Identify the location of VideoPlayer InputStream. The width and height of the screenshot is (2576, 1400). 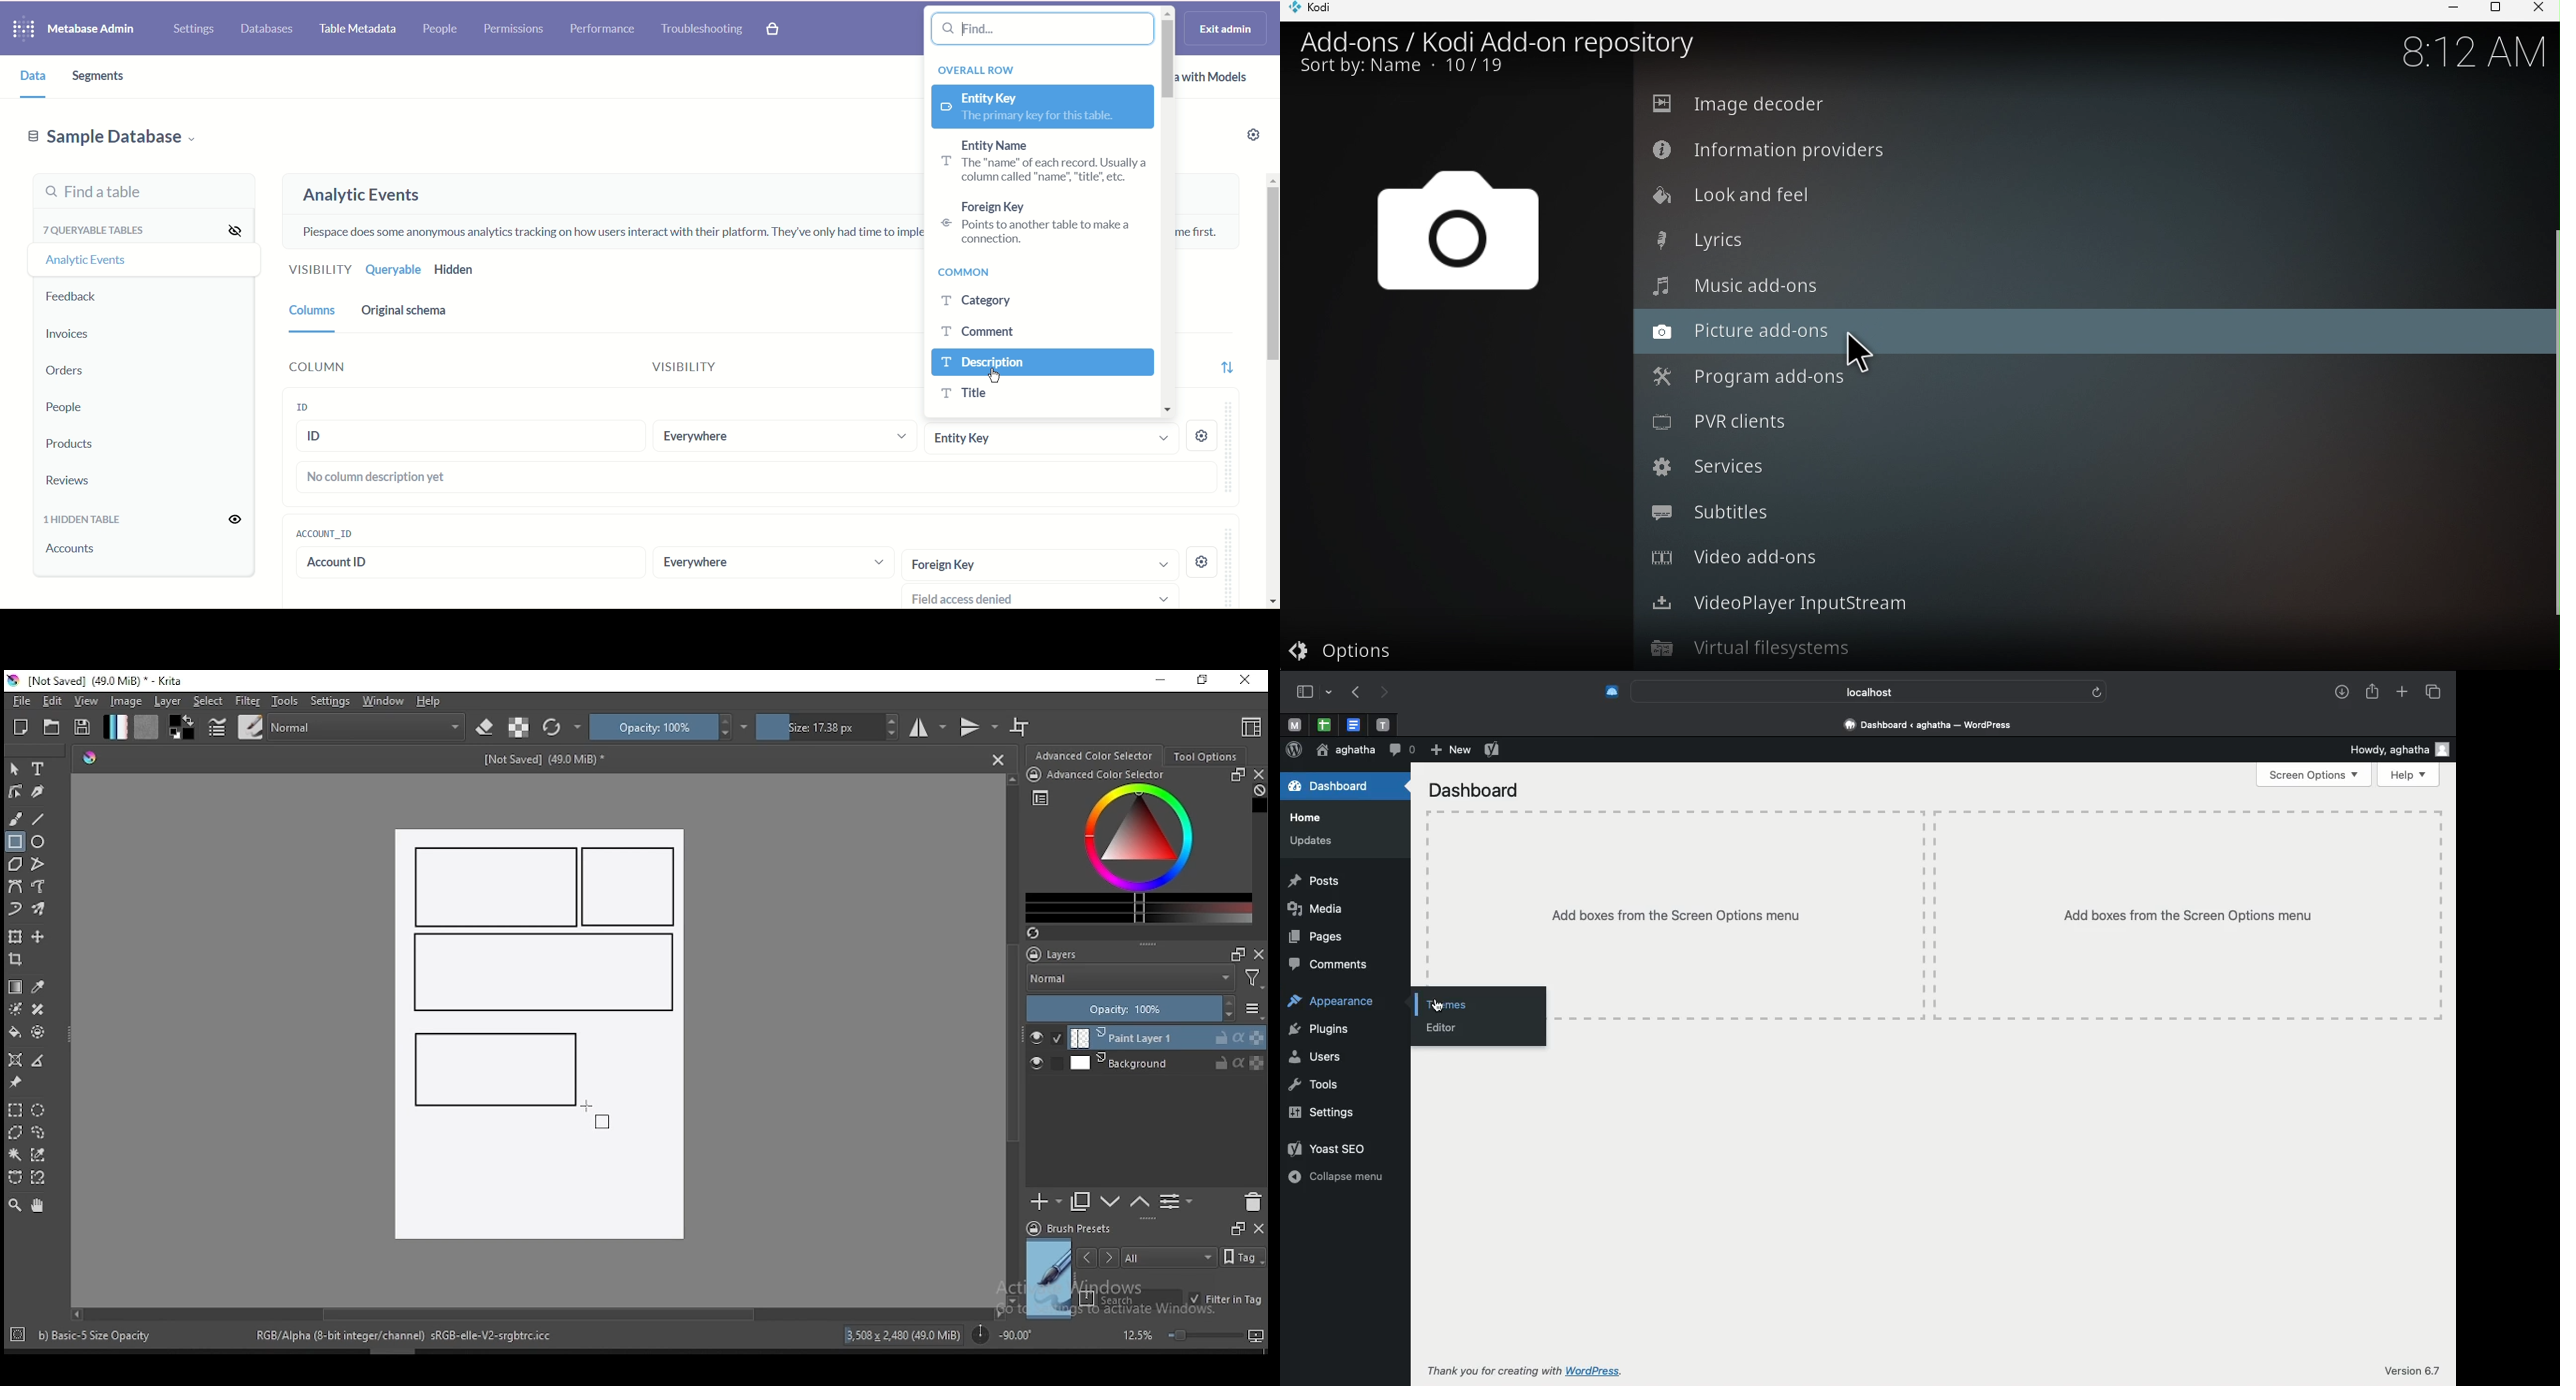
(2089, 602).